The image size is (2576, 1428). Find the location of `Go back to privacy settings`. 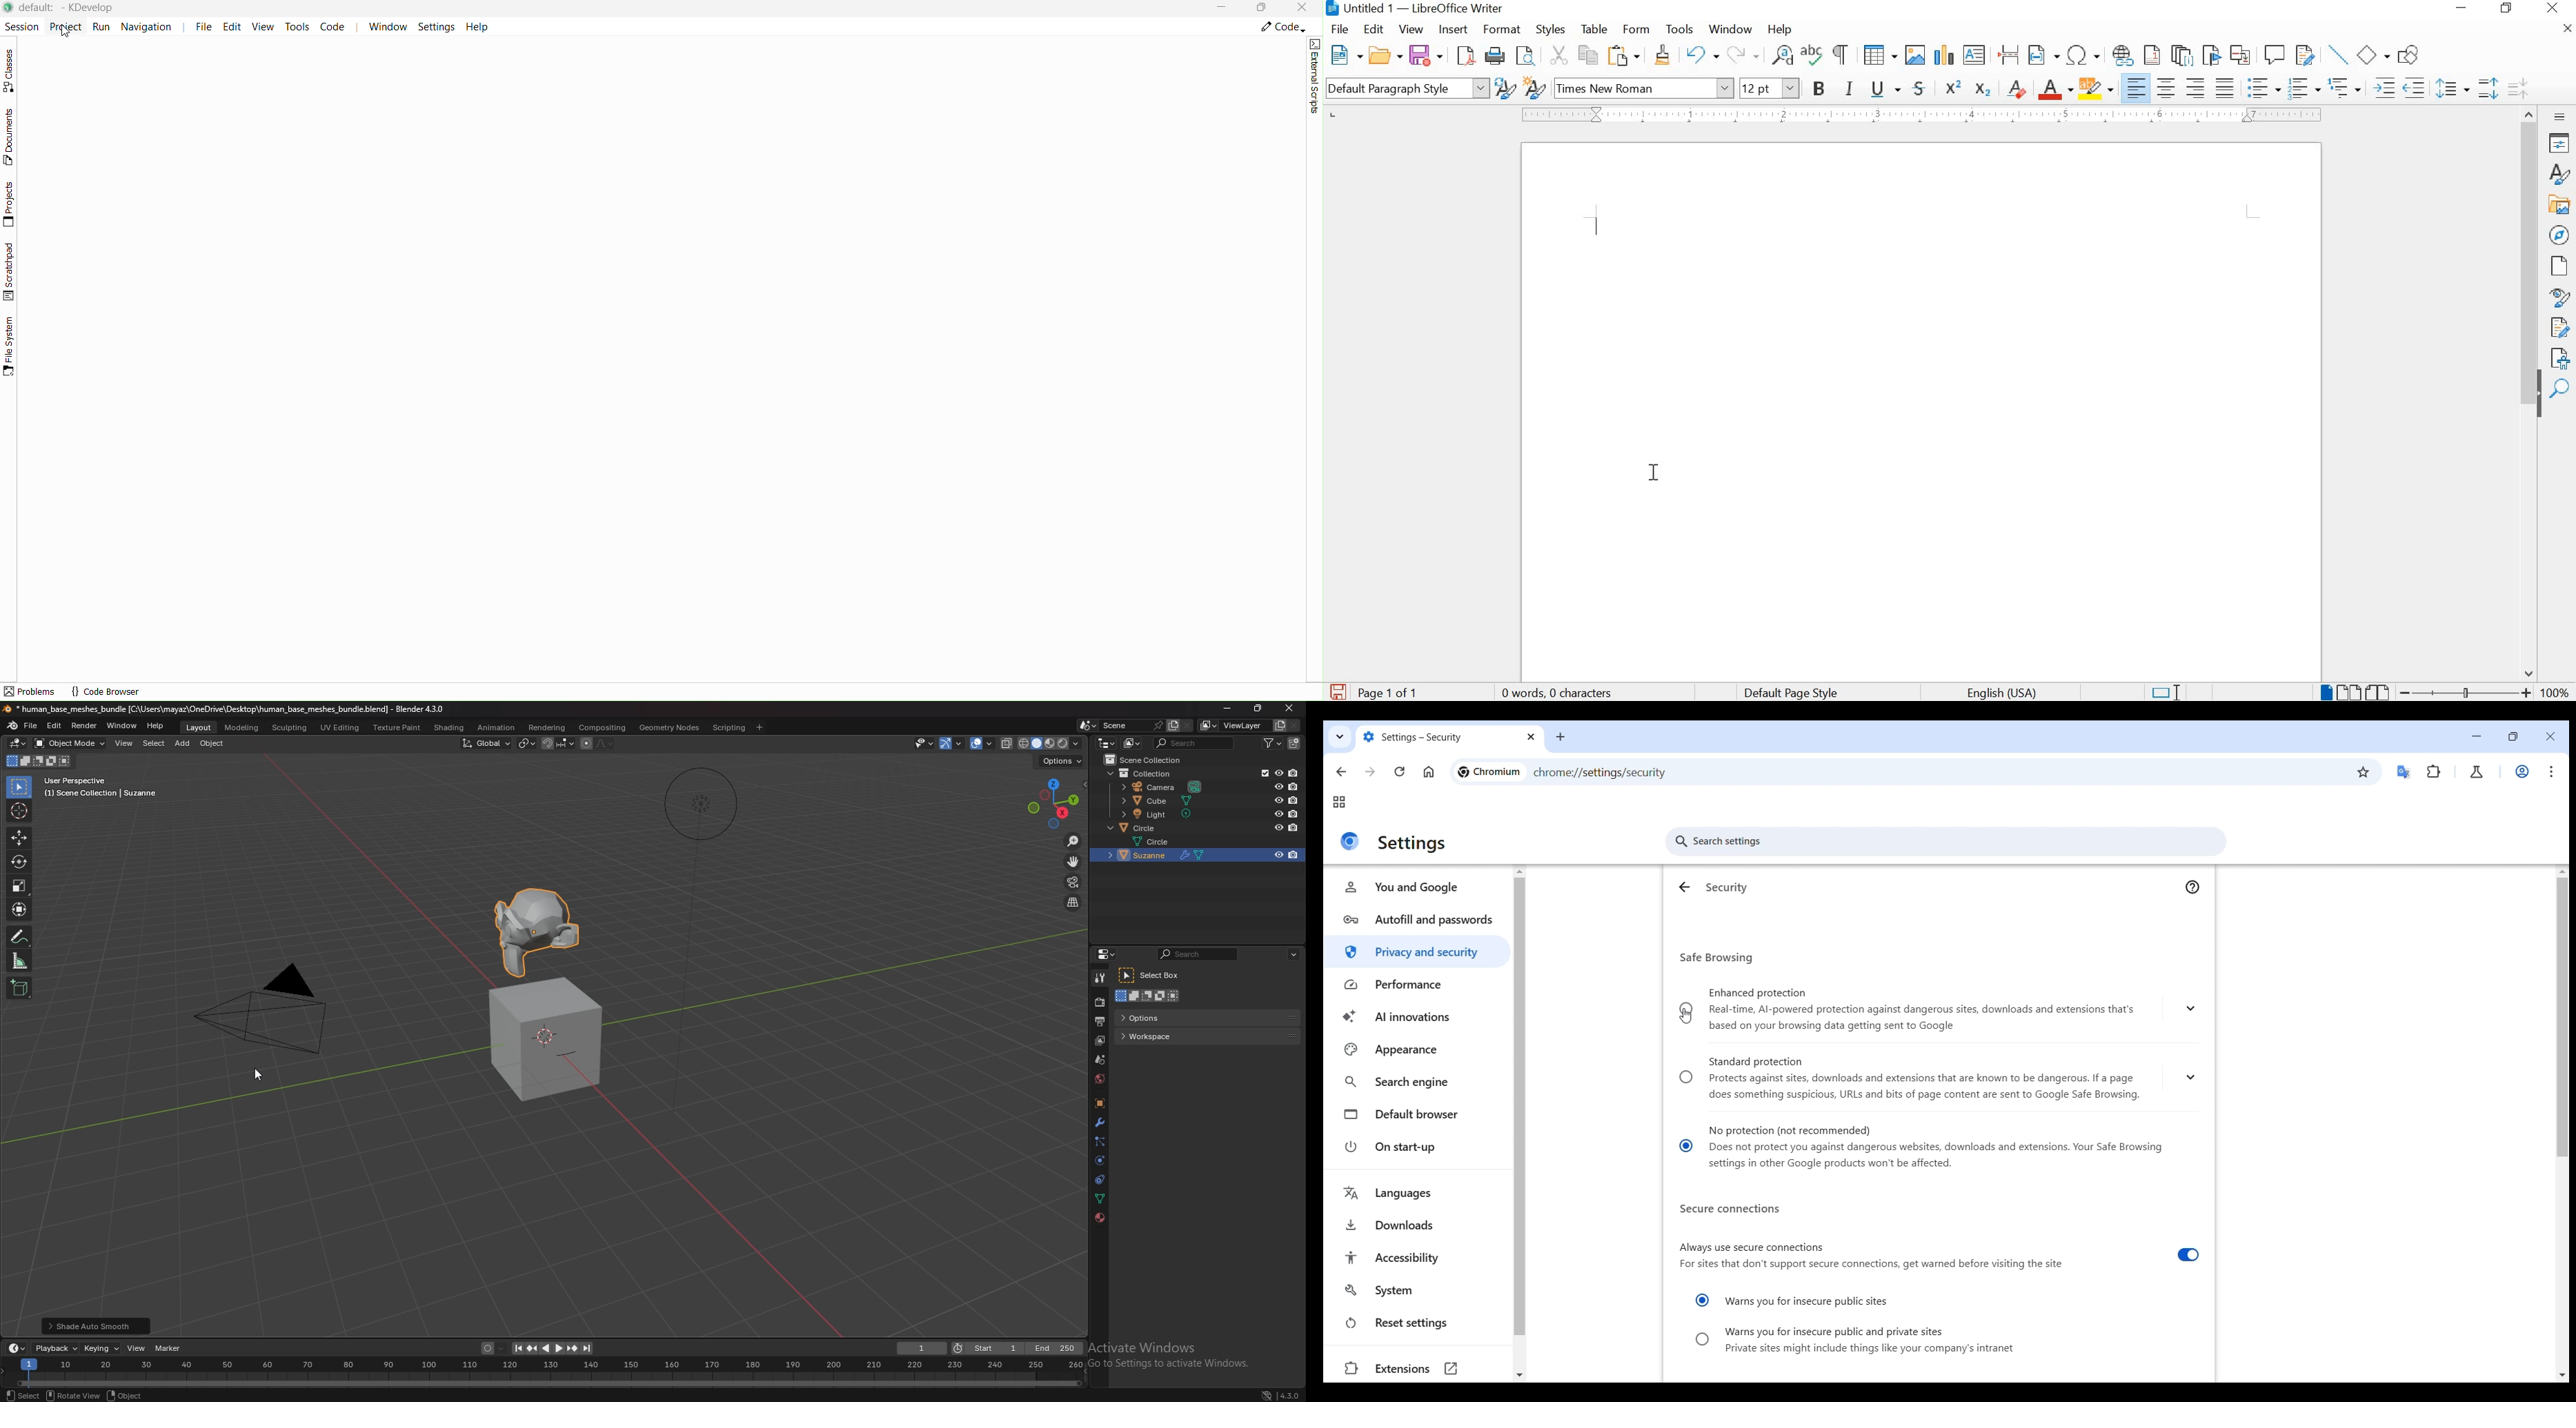

Go back to privacy settings is located at coordinates (1685, 887).